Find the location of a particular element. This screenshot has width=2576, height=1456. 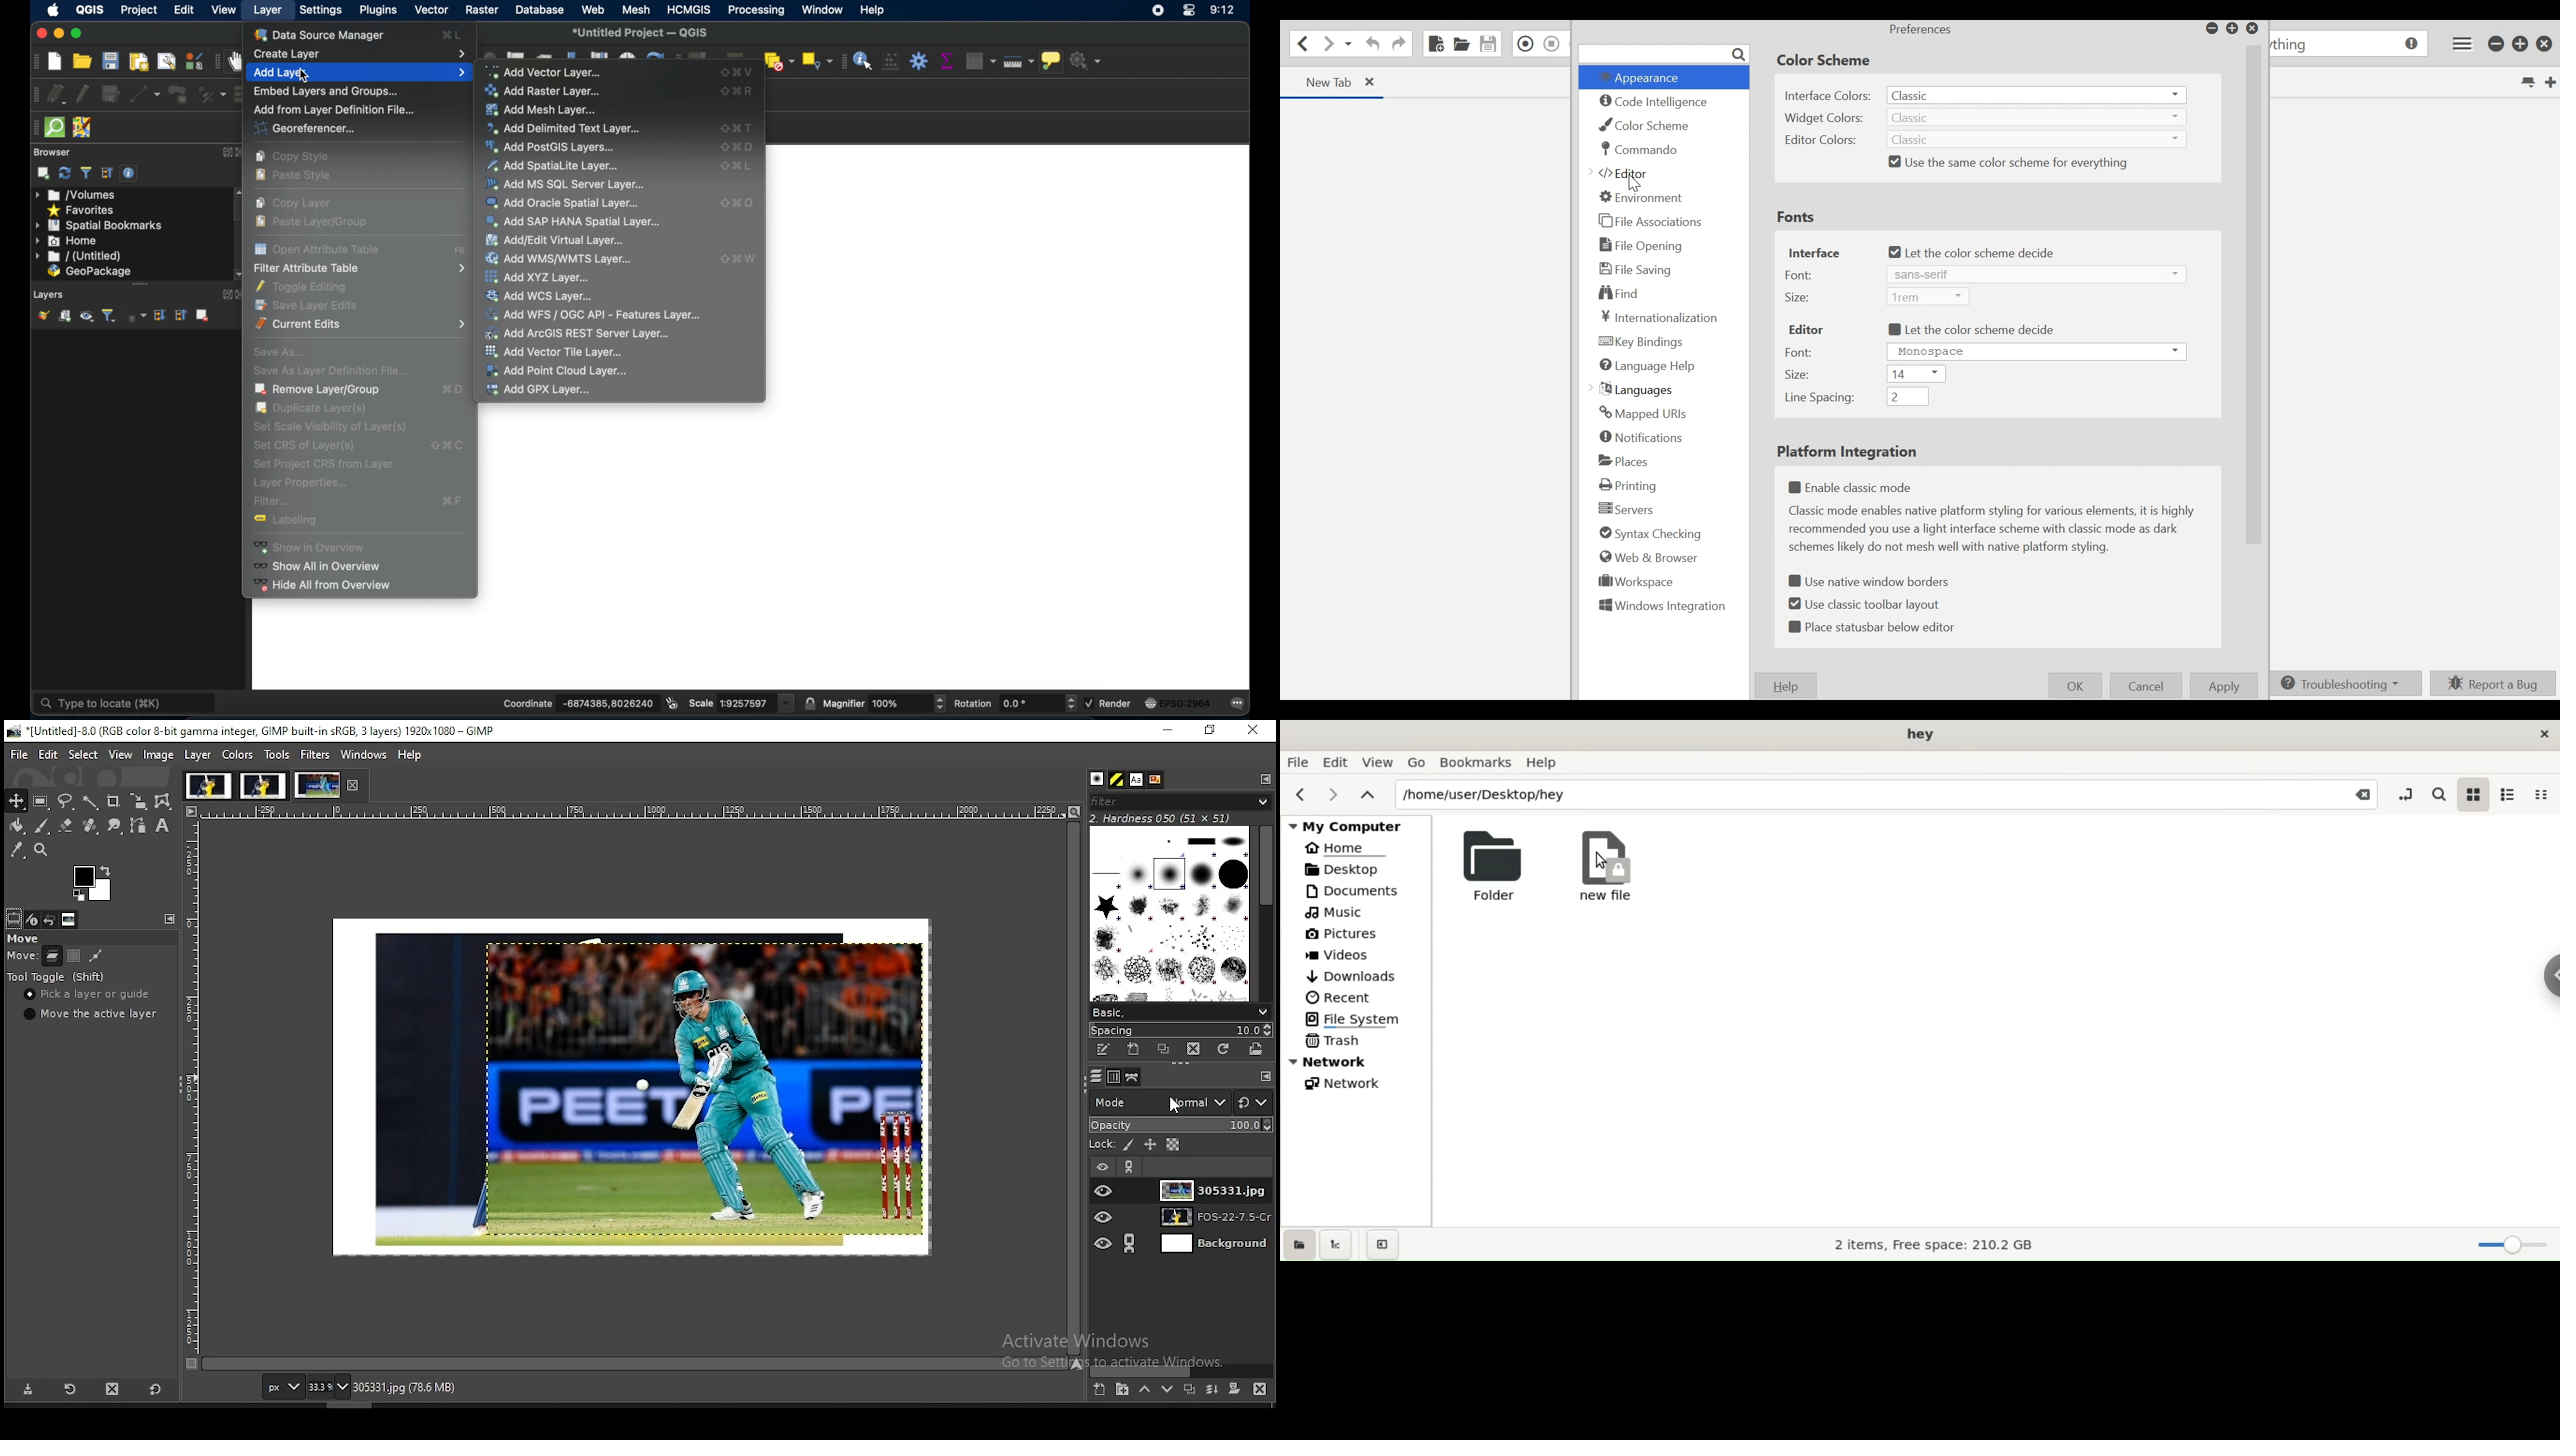

hey is located at coordinates (1921, 735).